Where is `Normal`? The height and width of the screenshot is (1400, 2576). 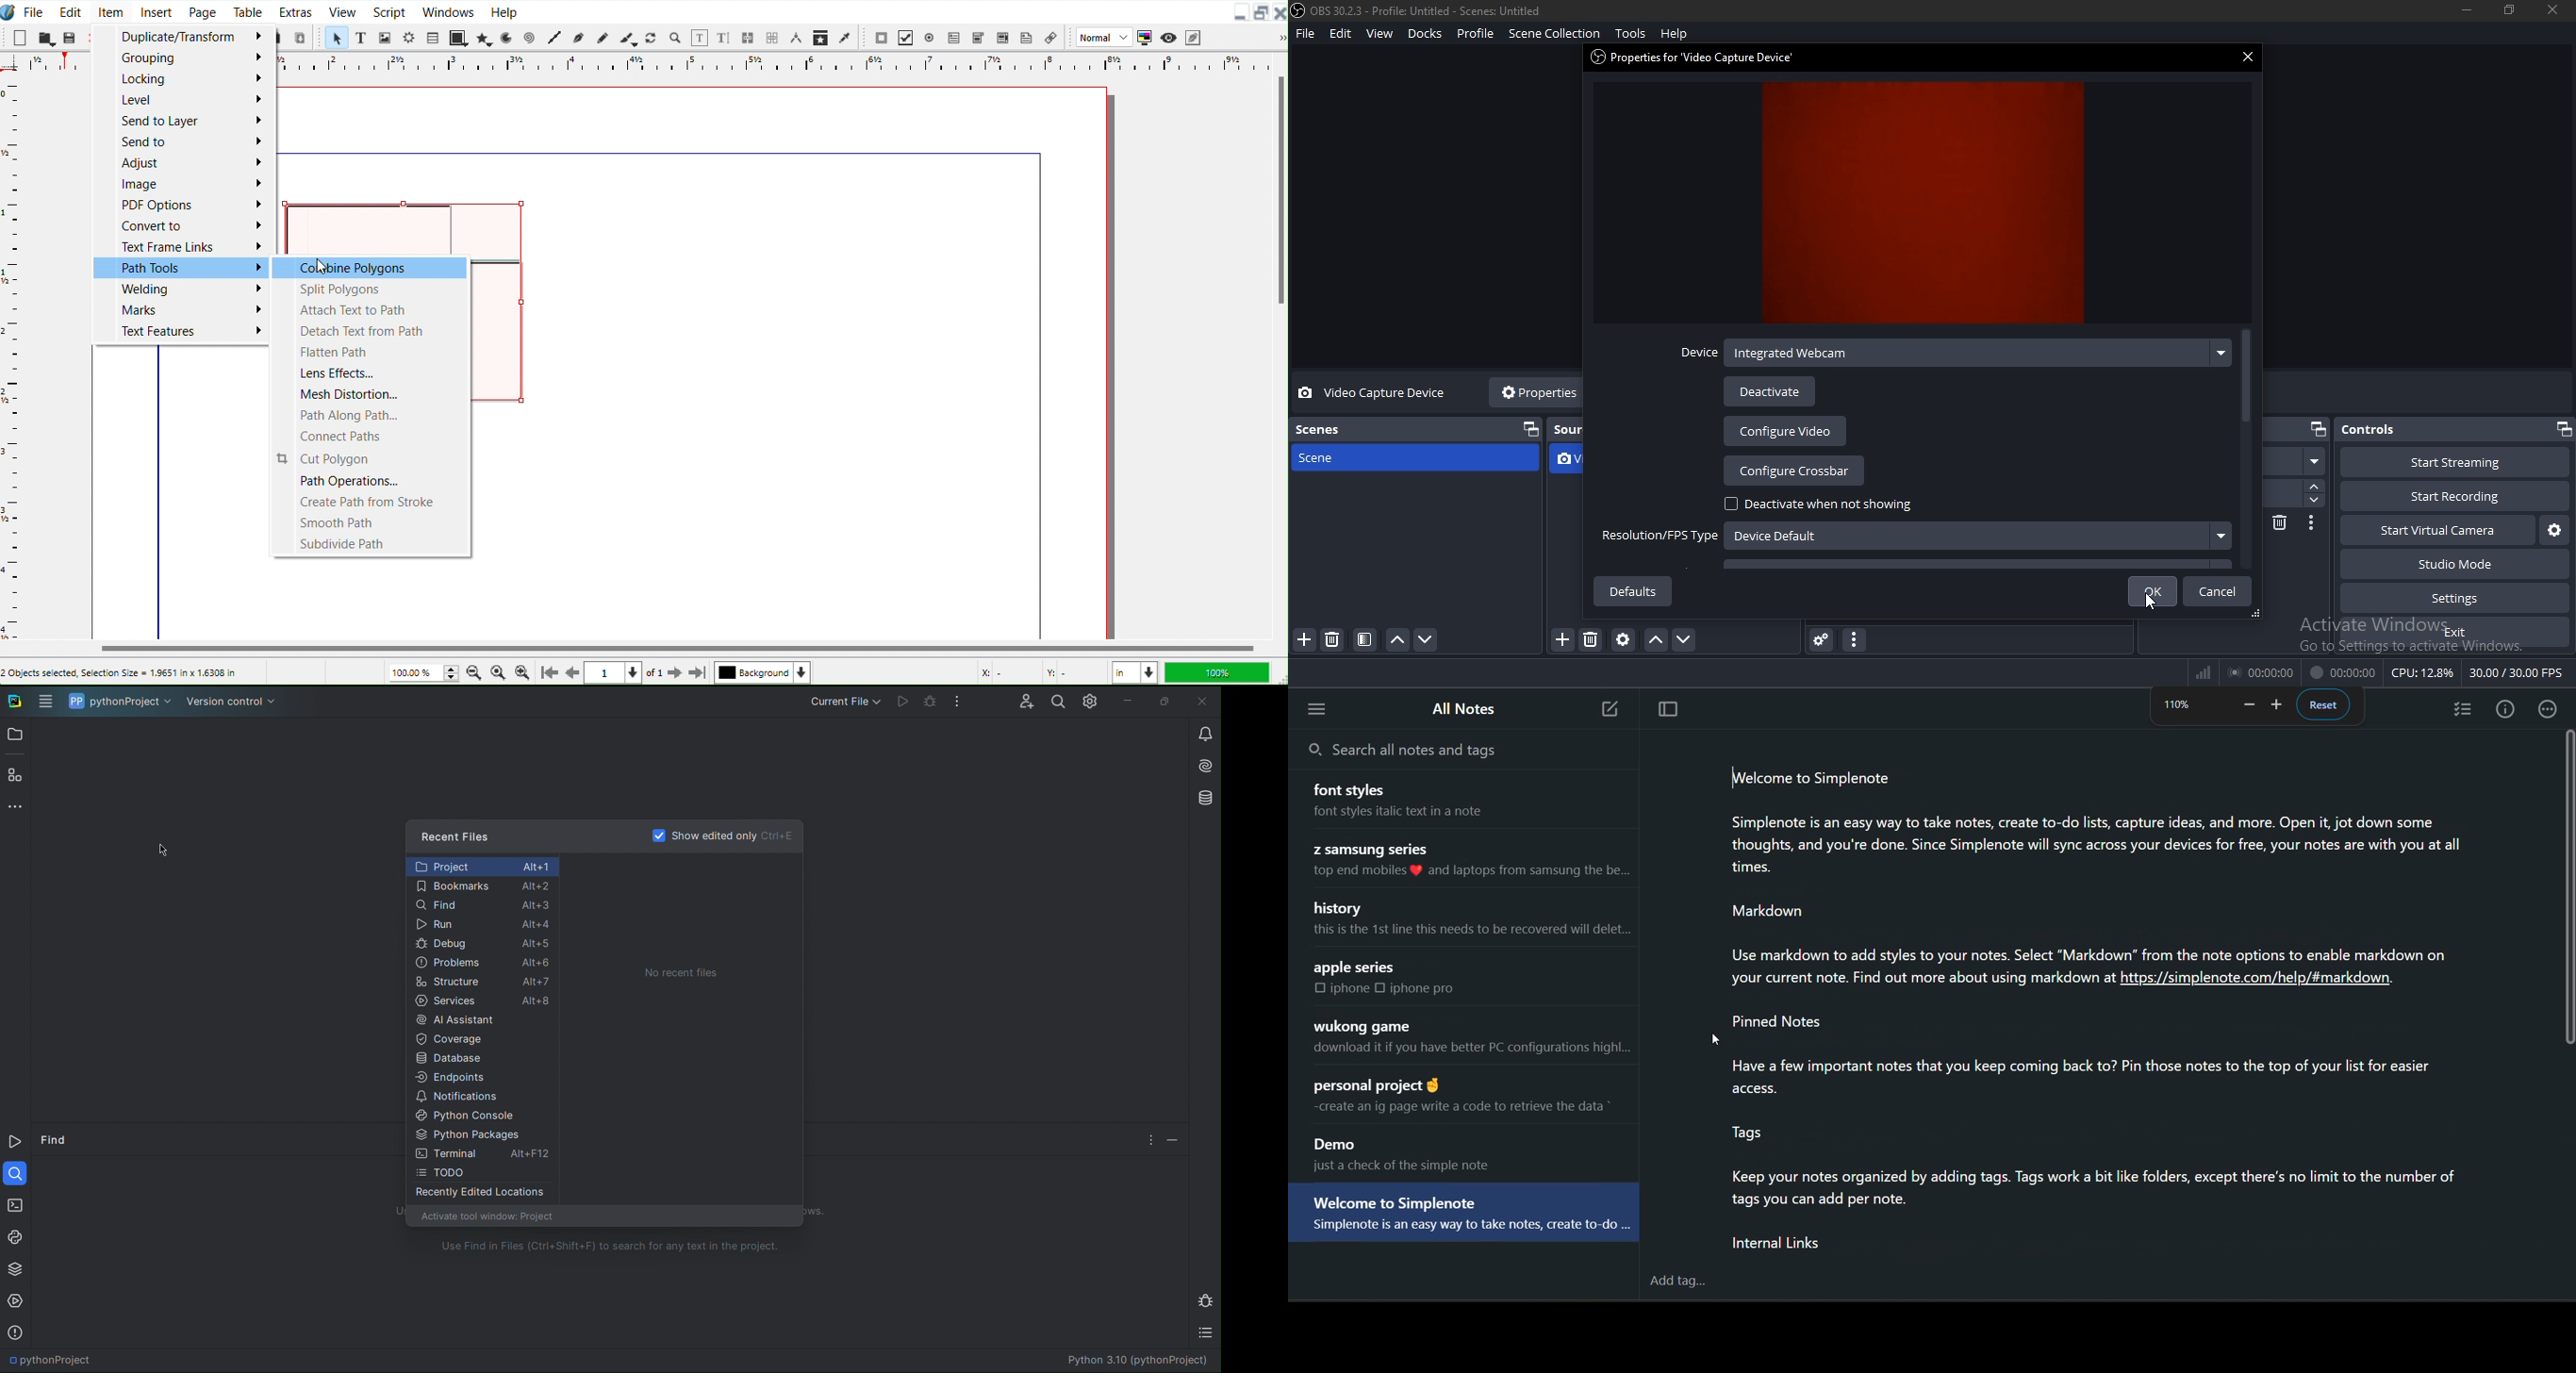 Normal is located at coordinates (1102, 37).